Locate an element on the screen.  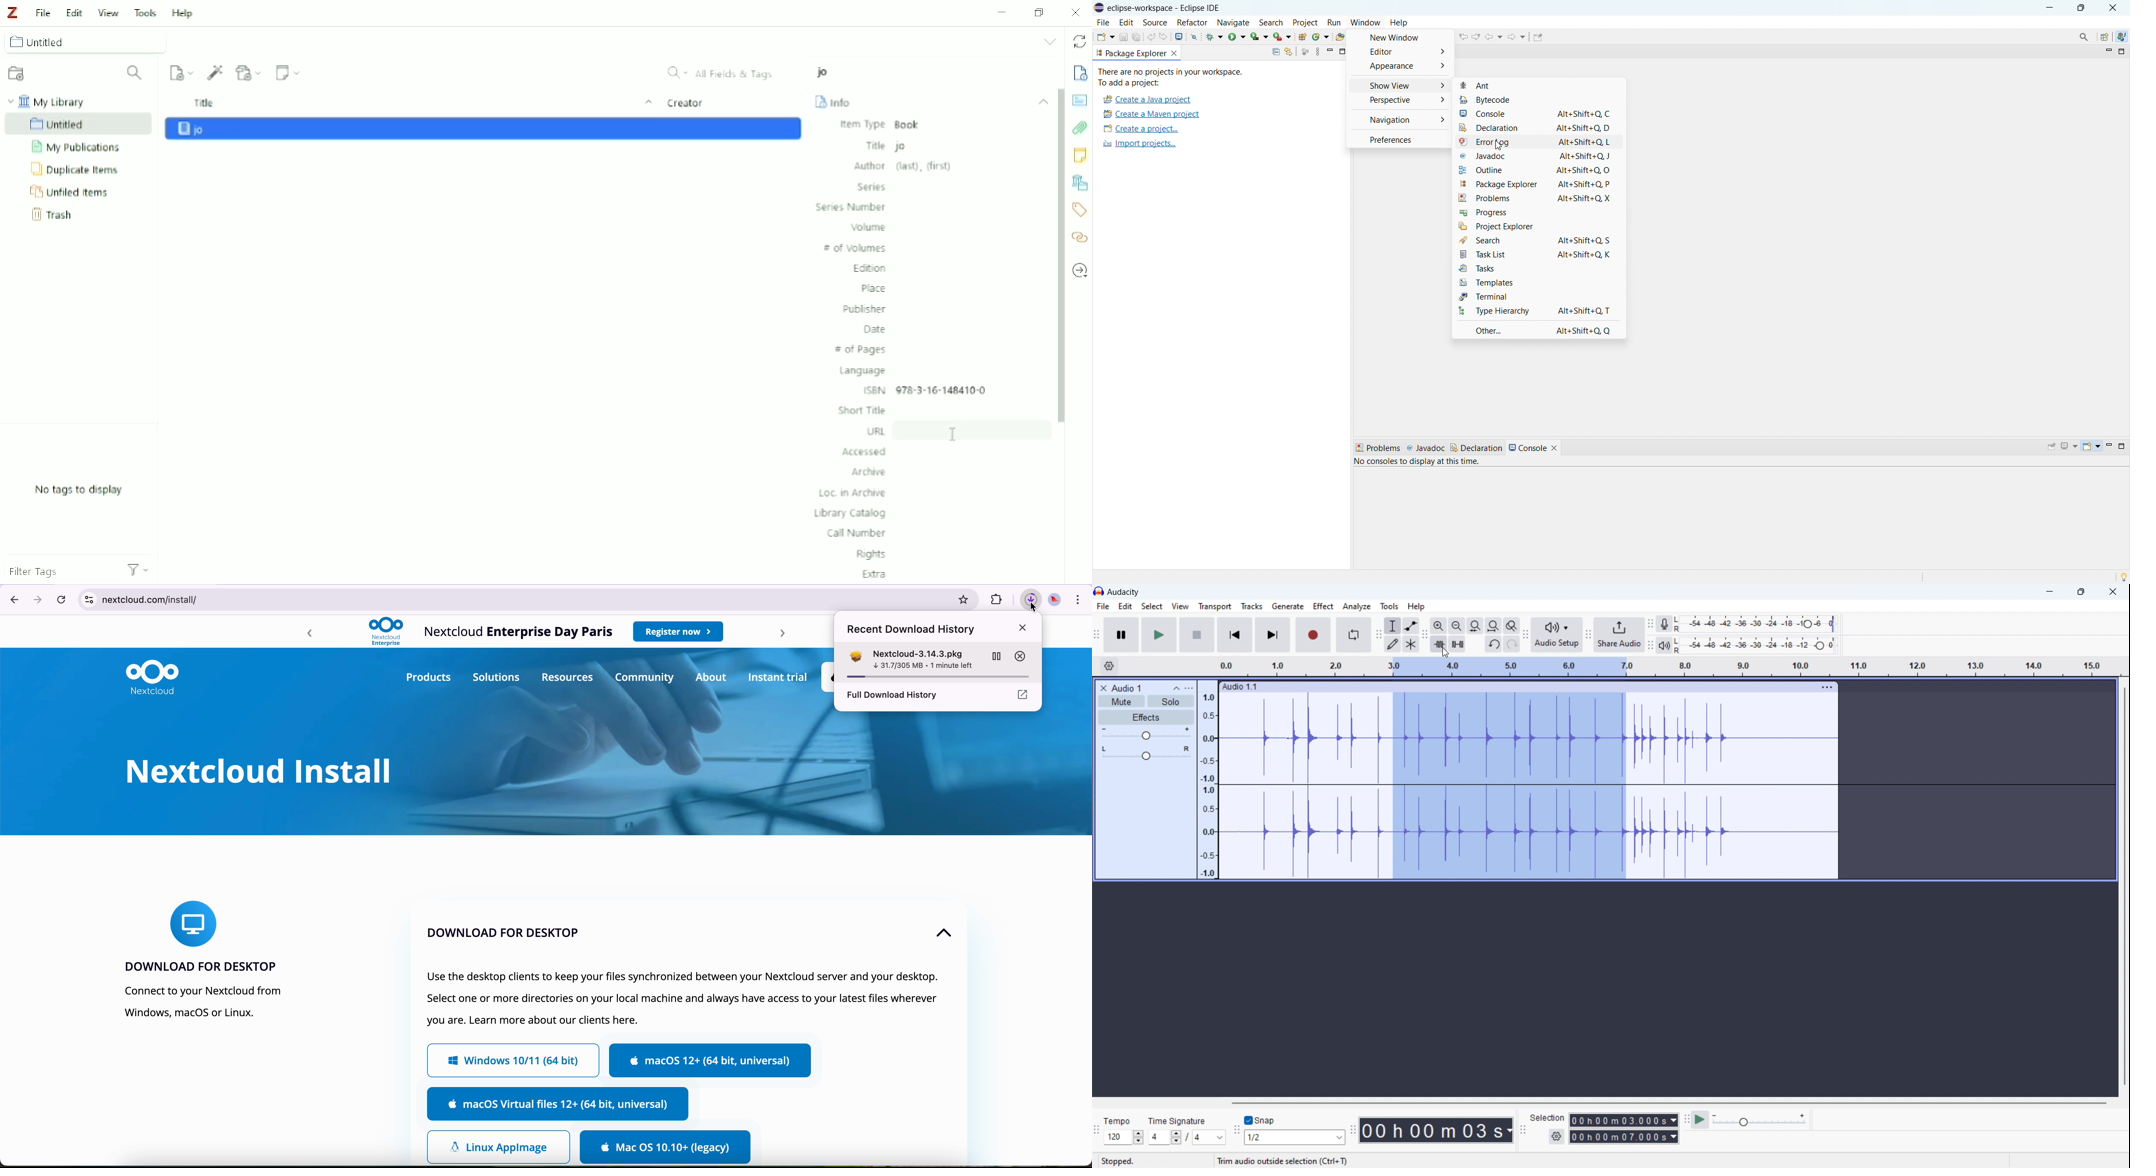
Minimize is located at coordinates (1001, 12).